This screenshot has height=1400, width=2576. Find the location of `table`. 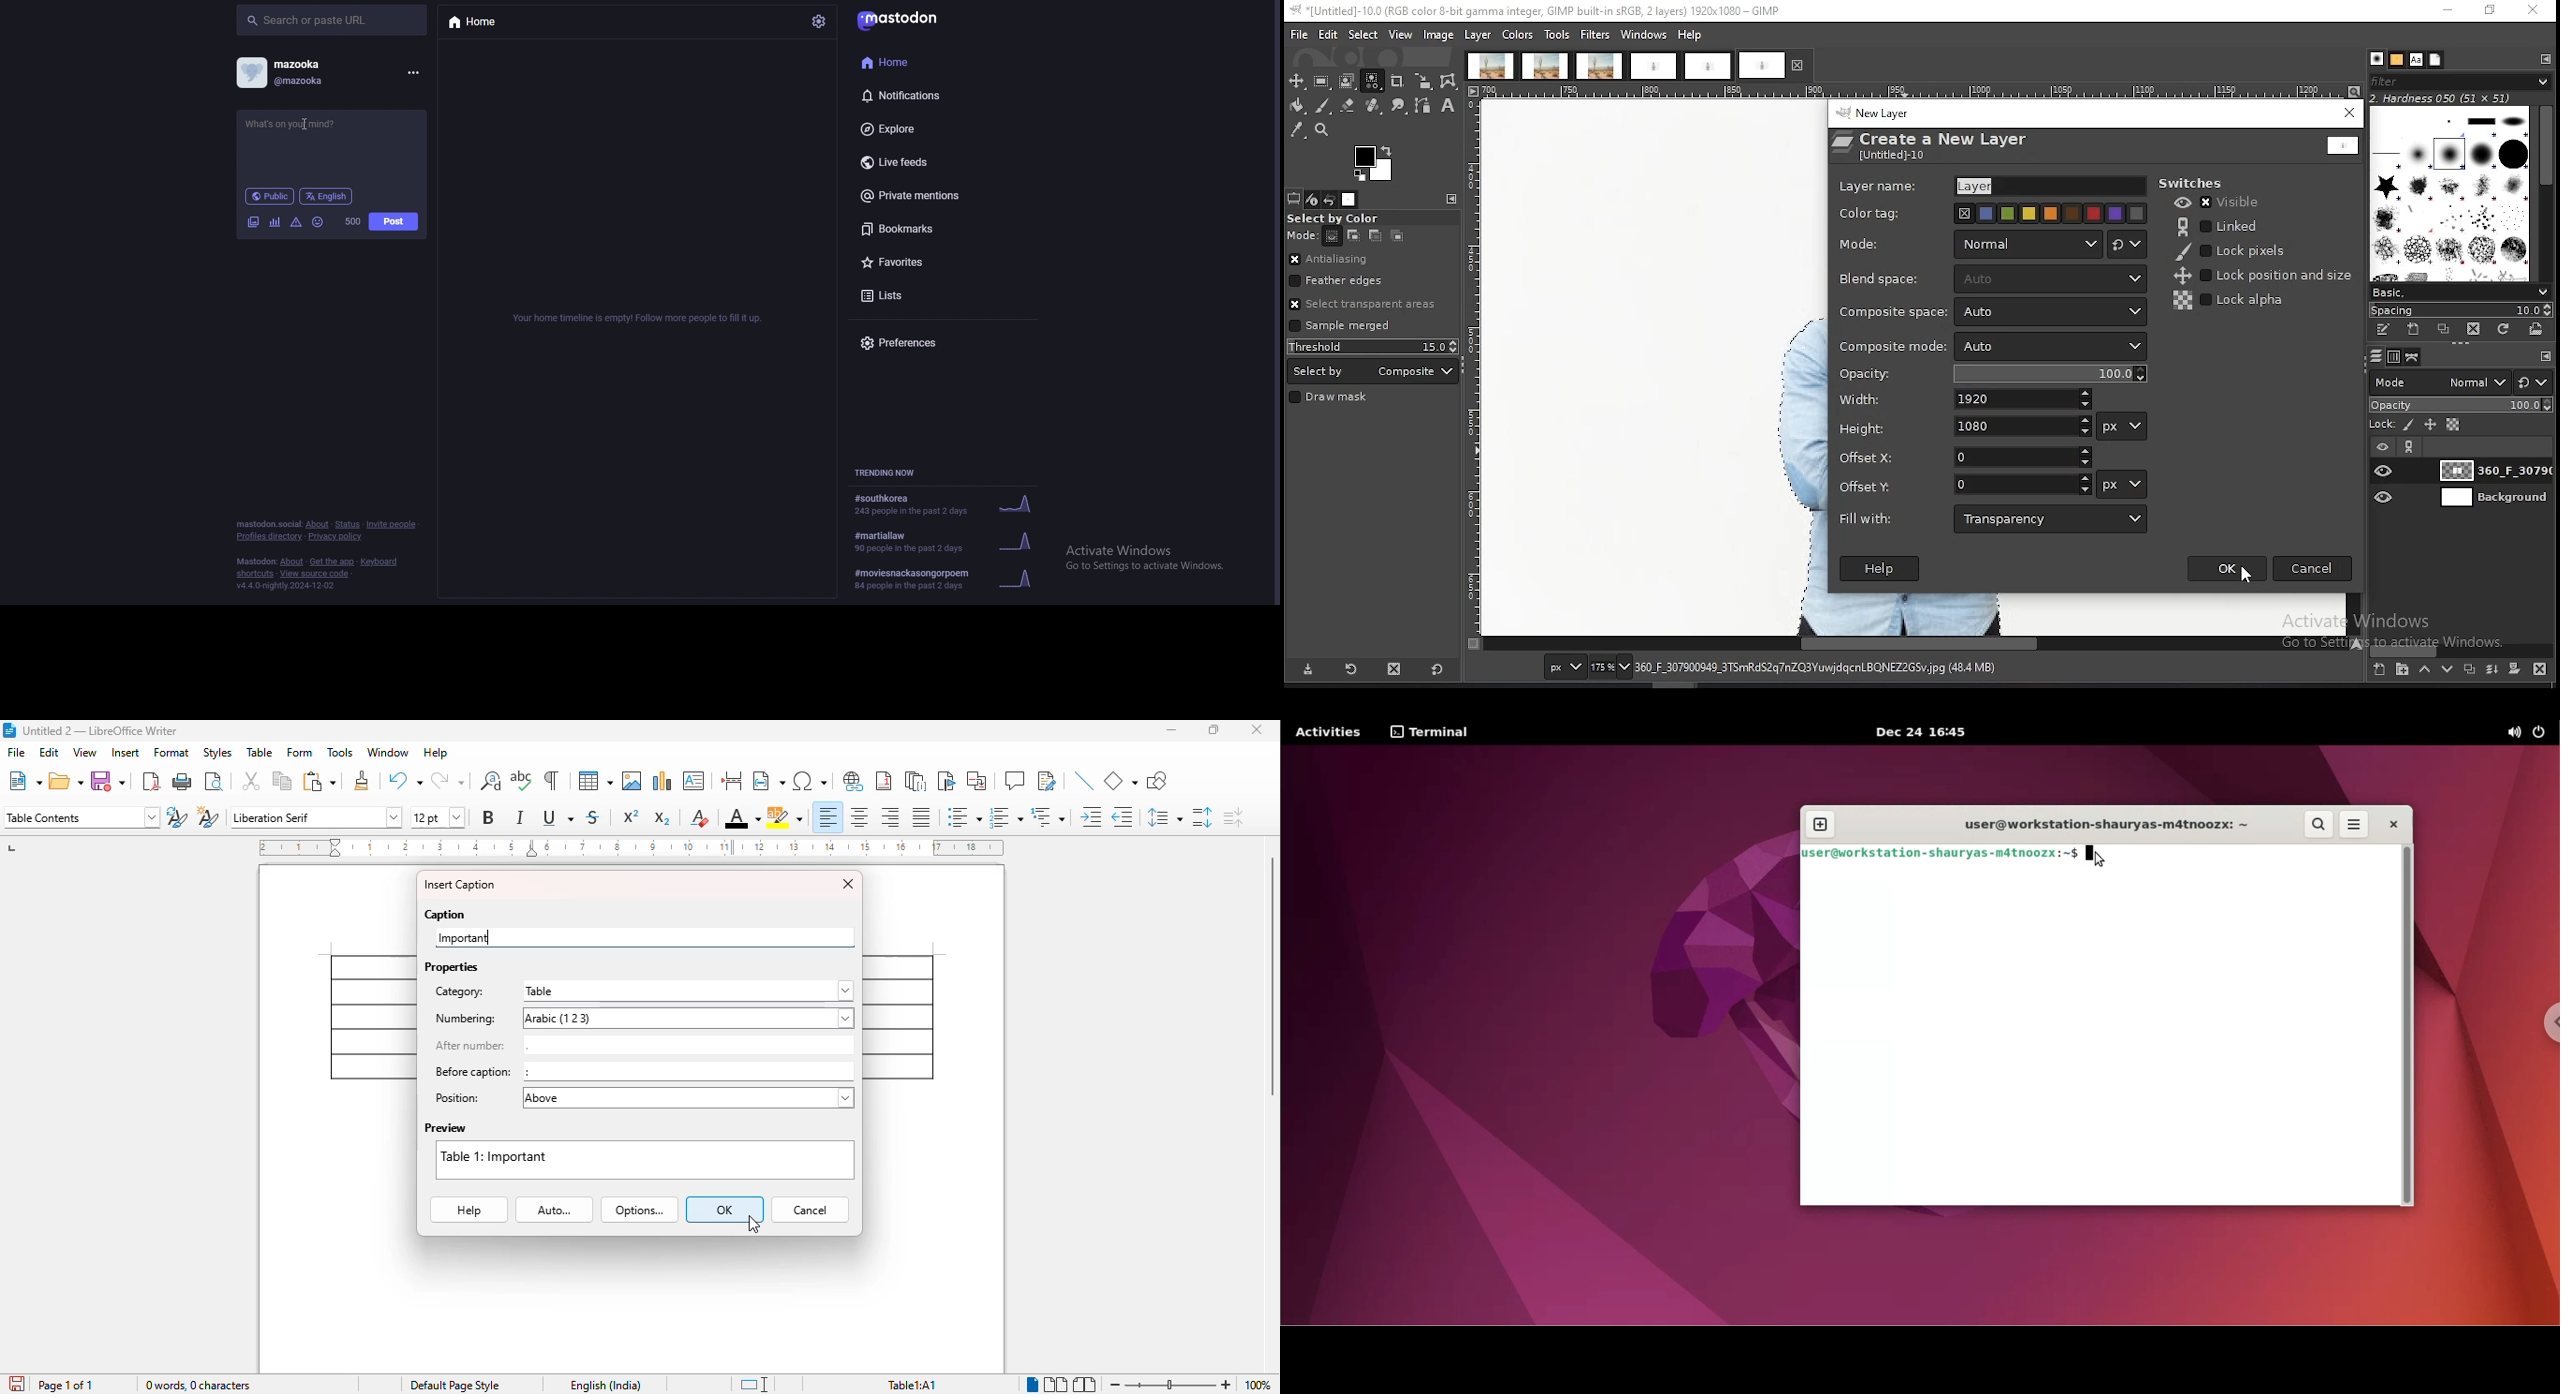

table is located at coordinates (260, 752).